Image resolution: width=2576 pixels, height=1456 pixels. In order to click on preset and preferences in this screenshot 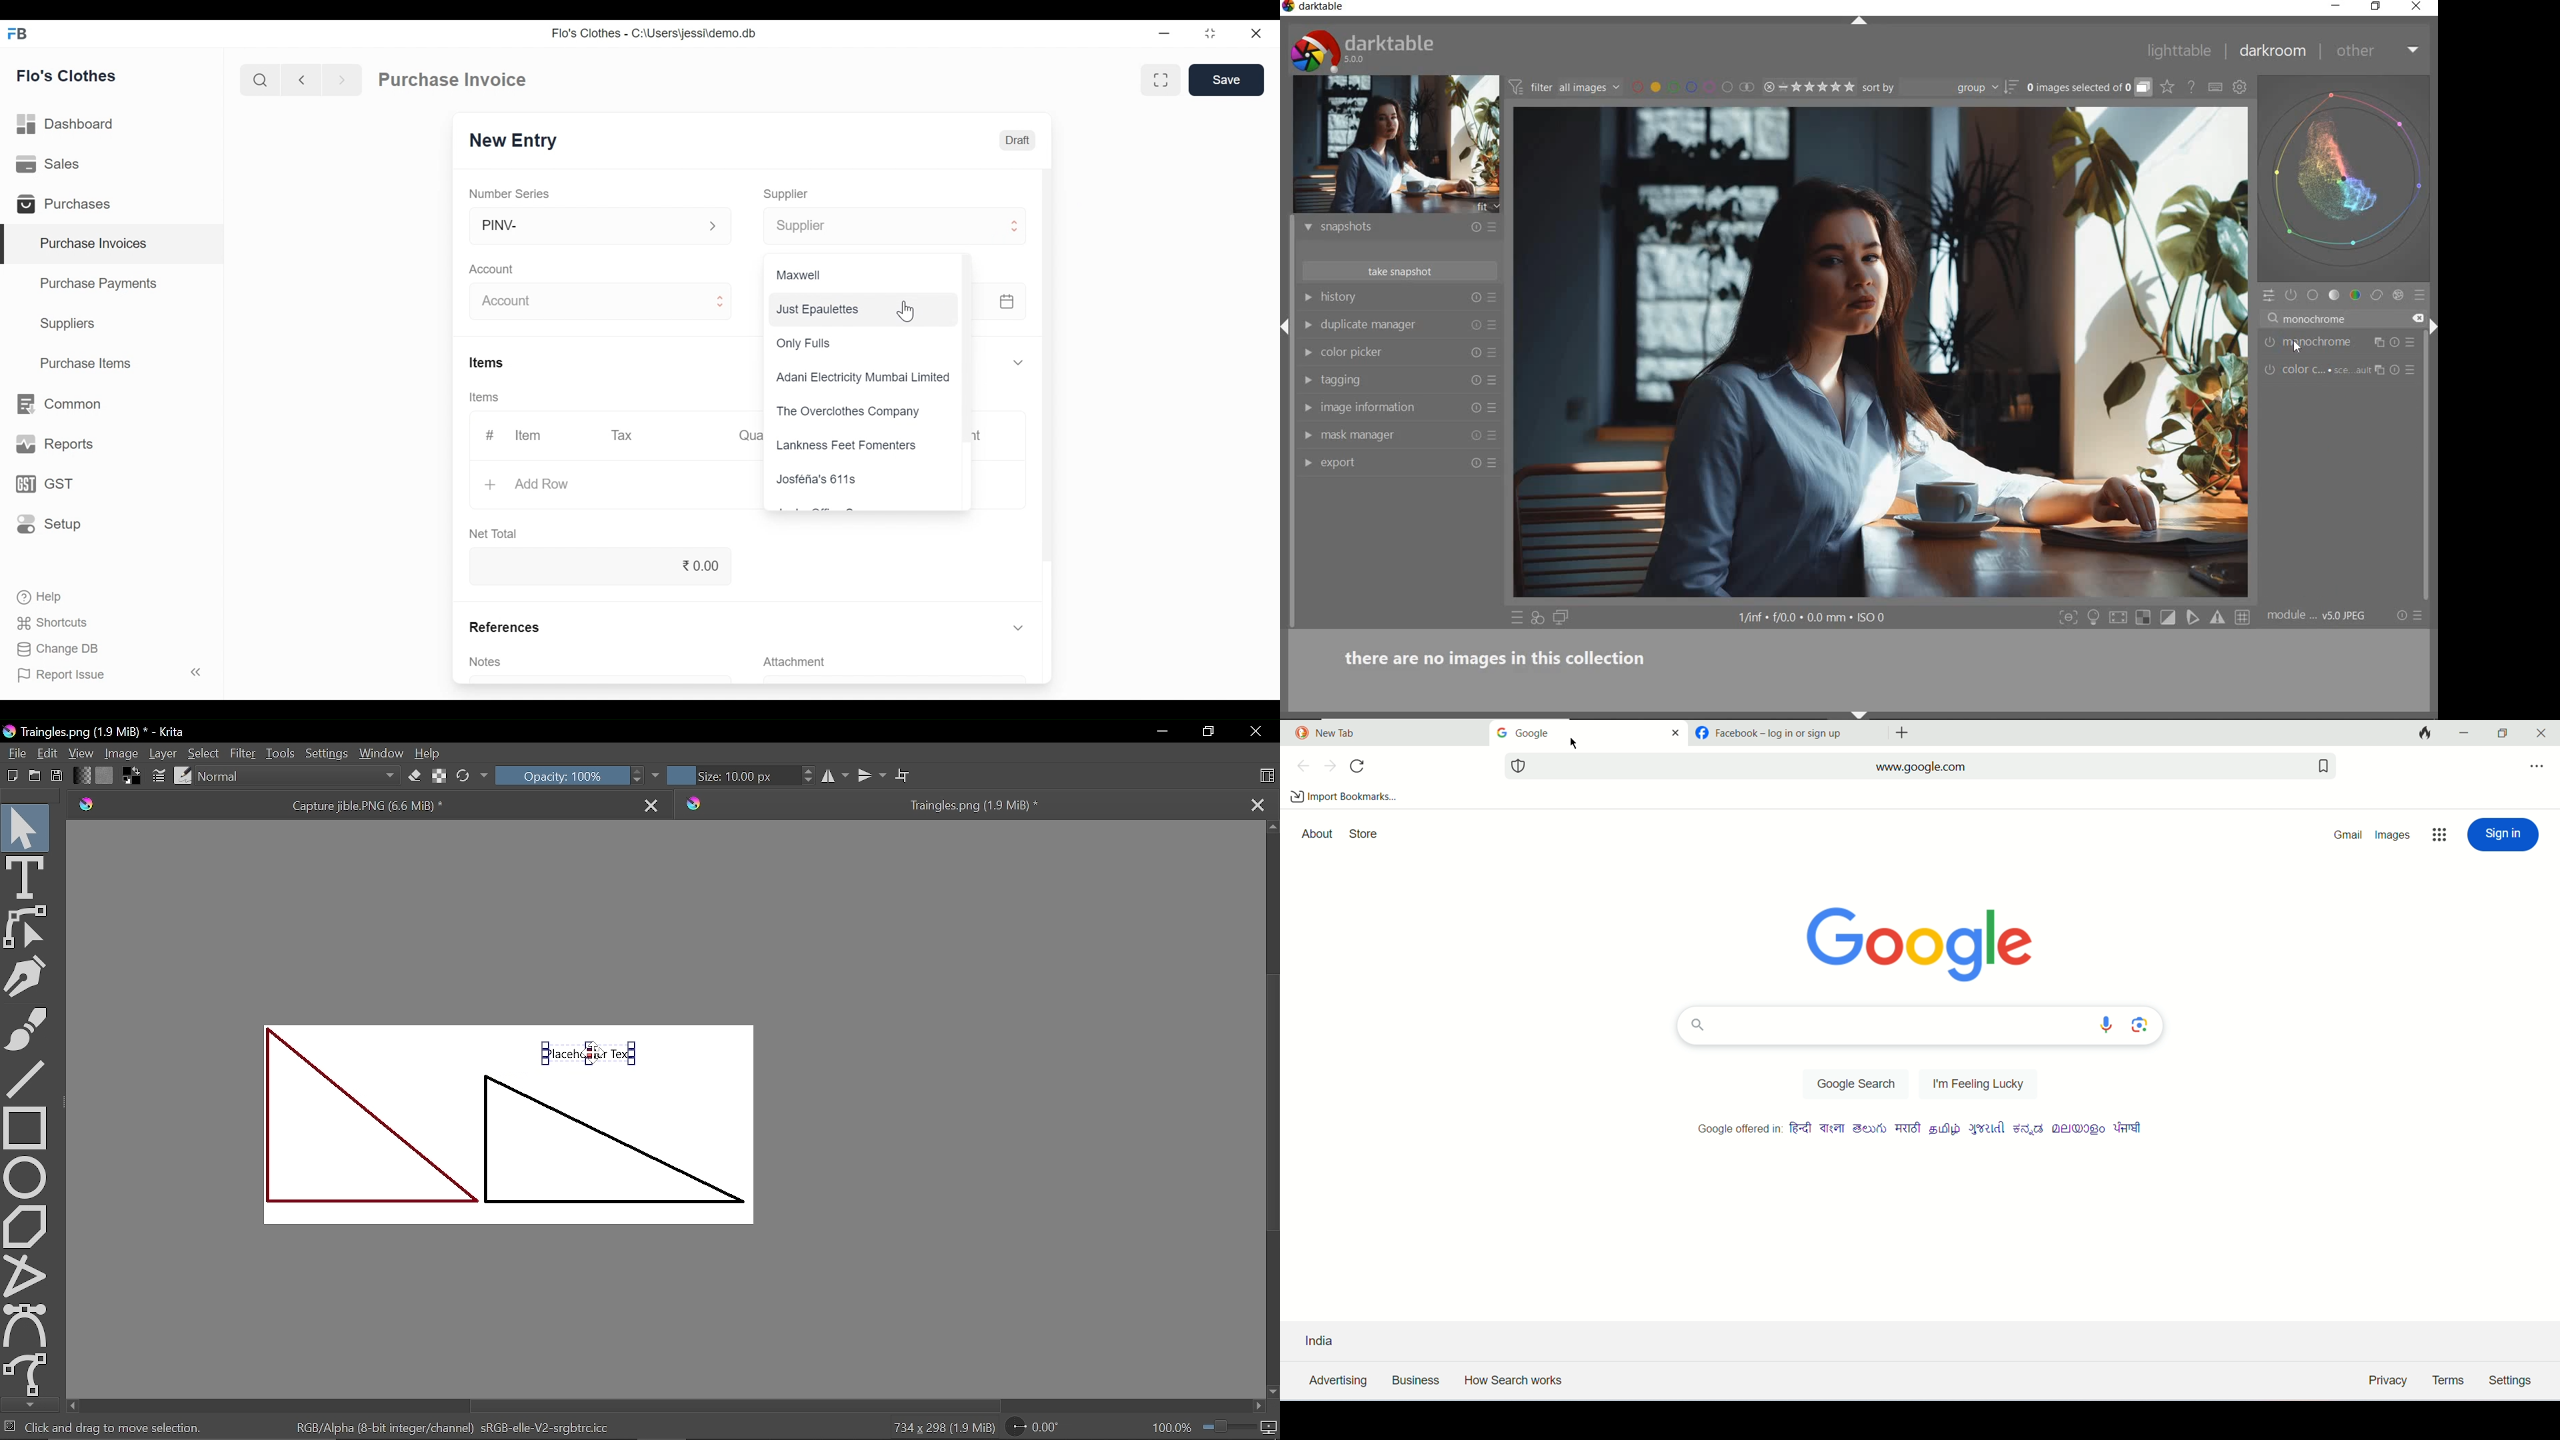, I will do `click(2412, 370)`.